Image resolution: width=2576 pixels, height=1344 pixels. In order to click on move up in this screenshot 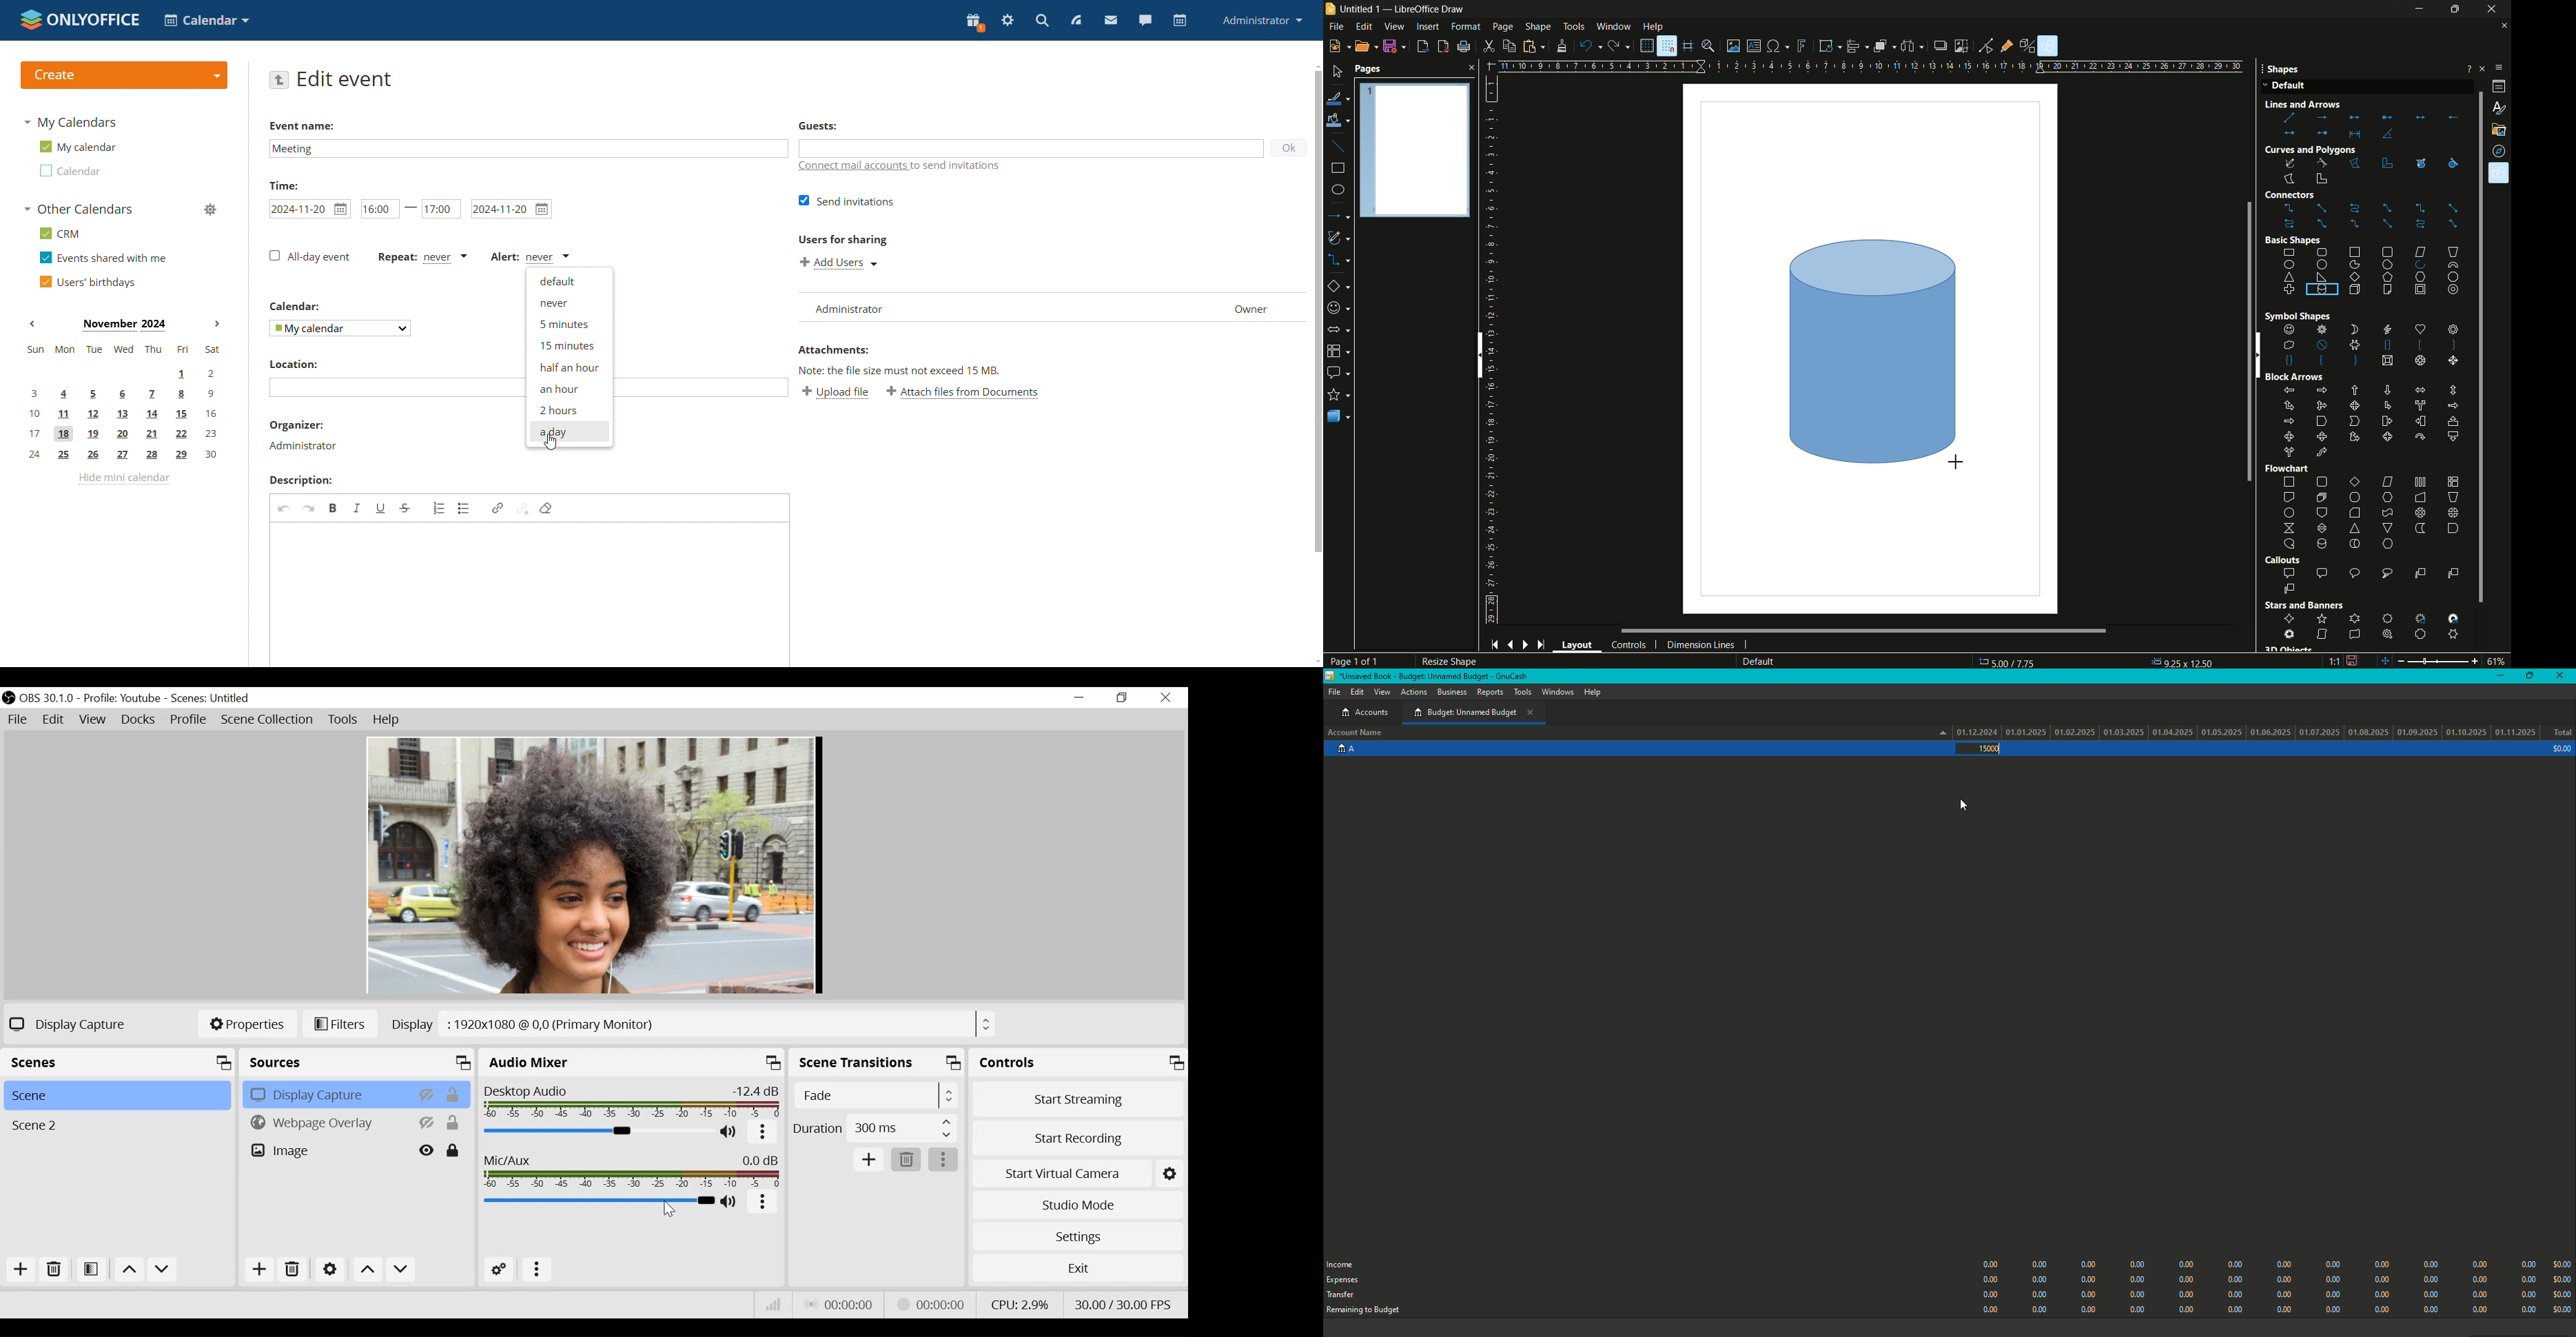, I will do `click(128, 1270)`.